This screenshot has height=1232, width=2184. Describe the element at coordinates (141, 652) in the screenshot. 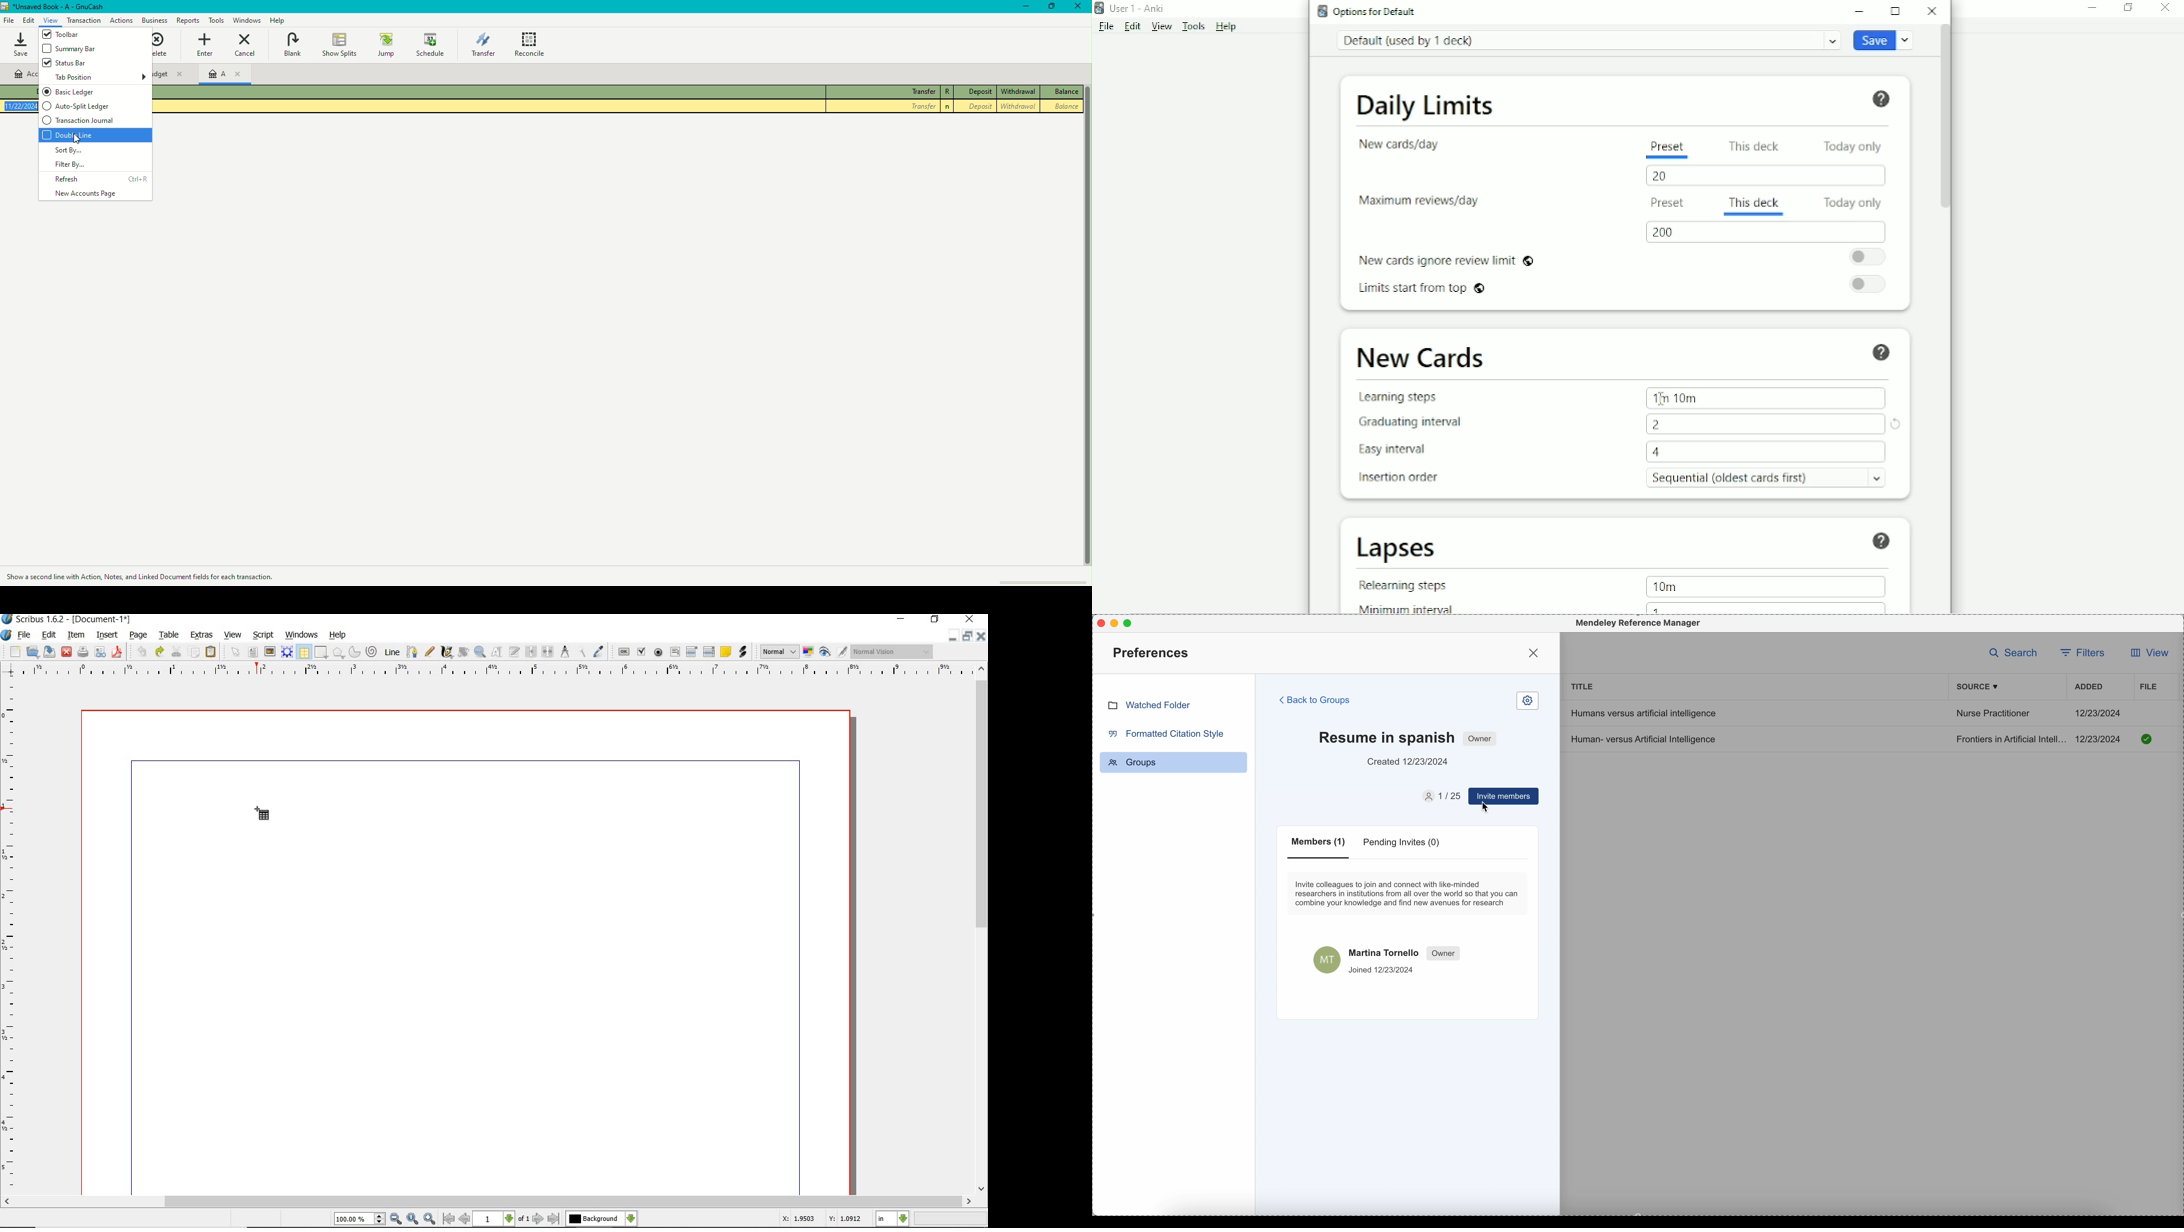

I see `undo` at that location.